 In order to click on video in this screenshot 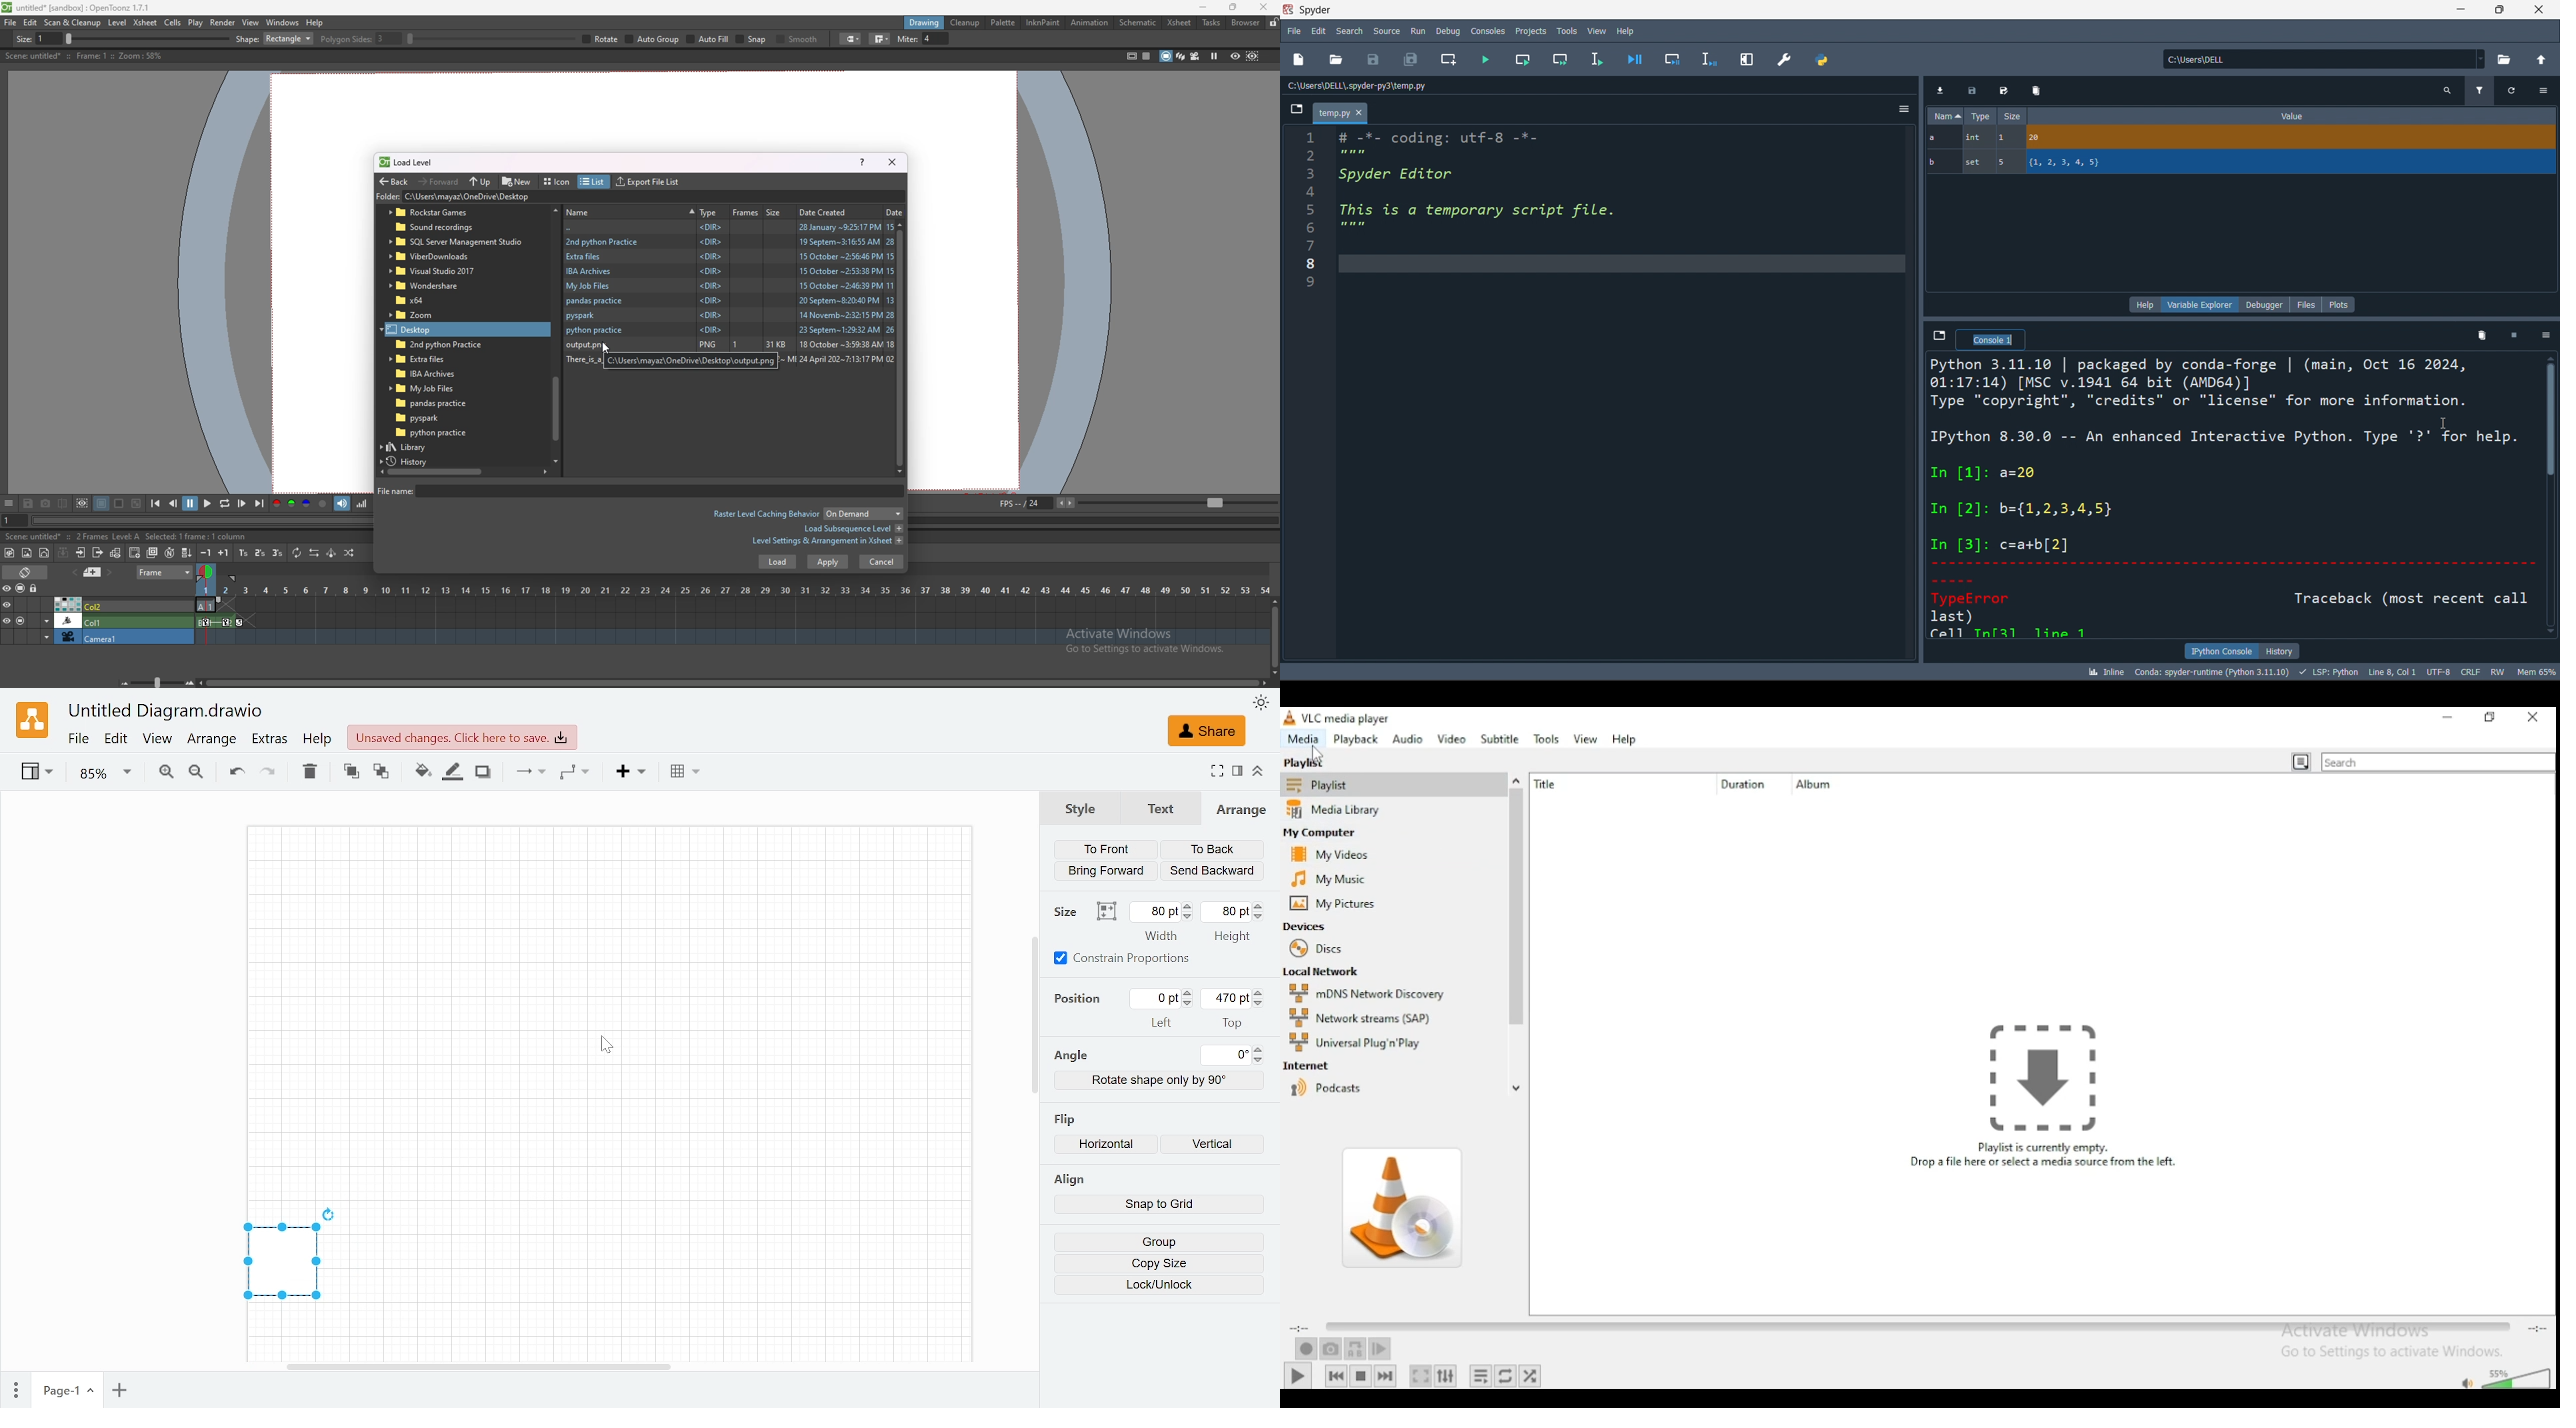, I will do `click(1453, 738)`.